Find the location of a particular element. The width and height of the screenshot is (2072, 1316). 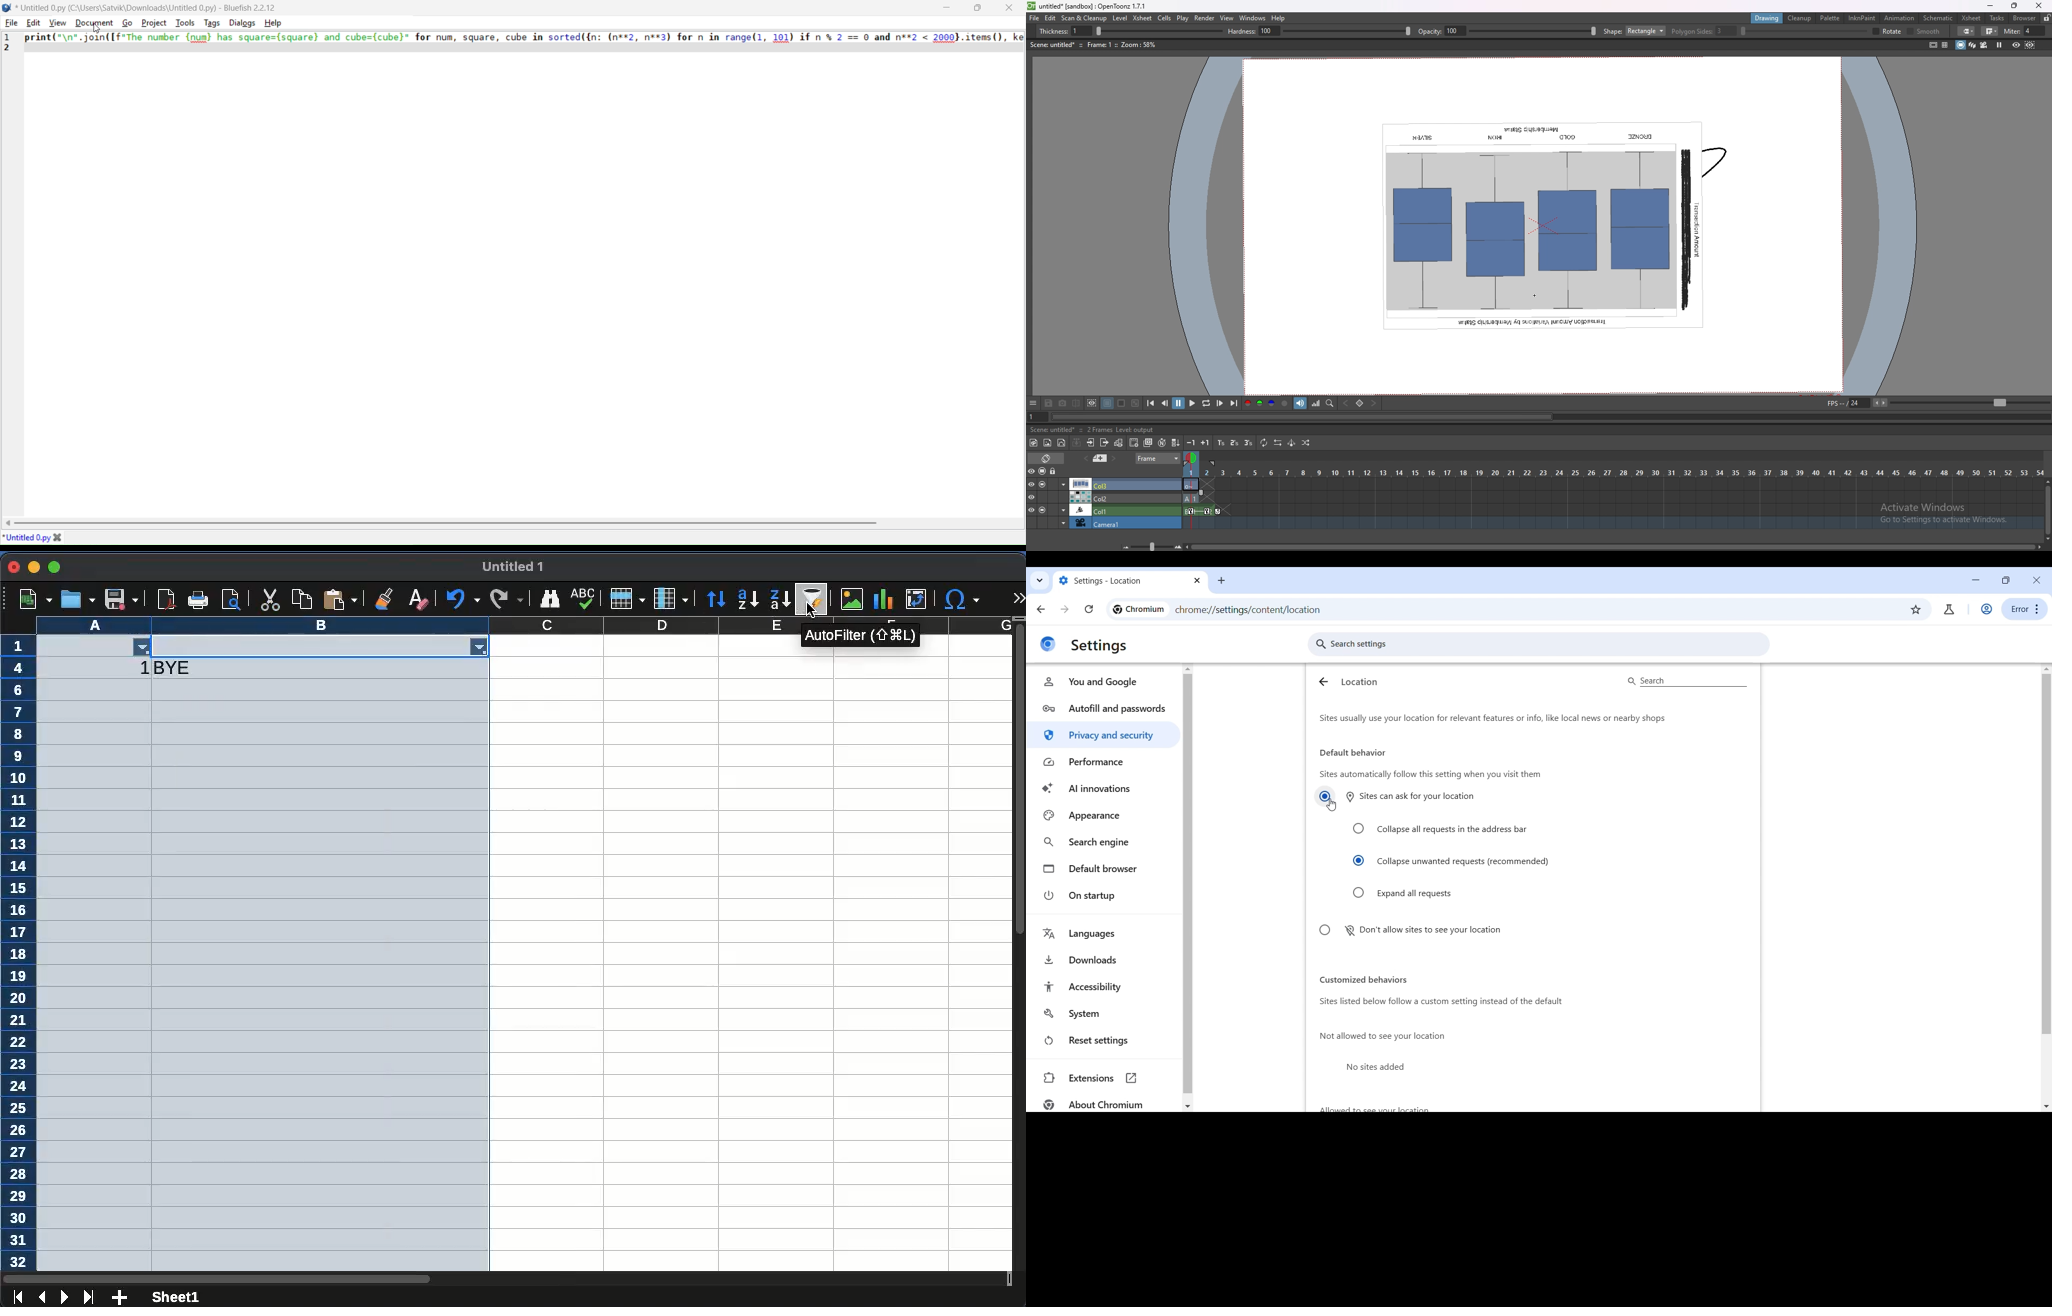

miter is located at coordinates (2025, 32).